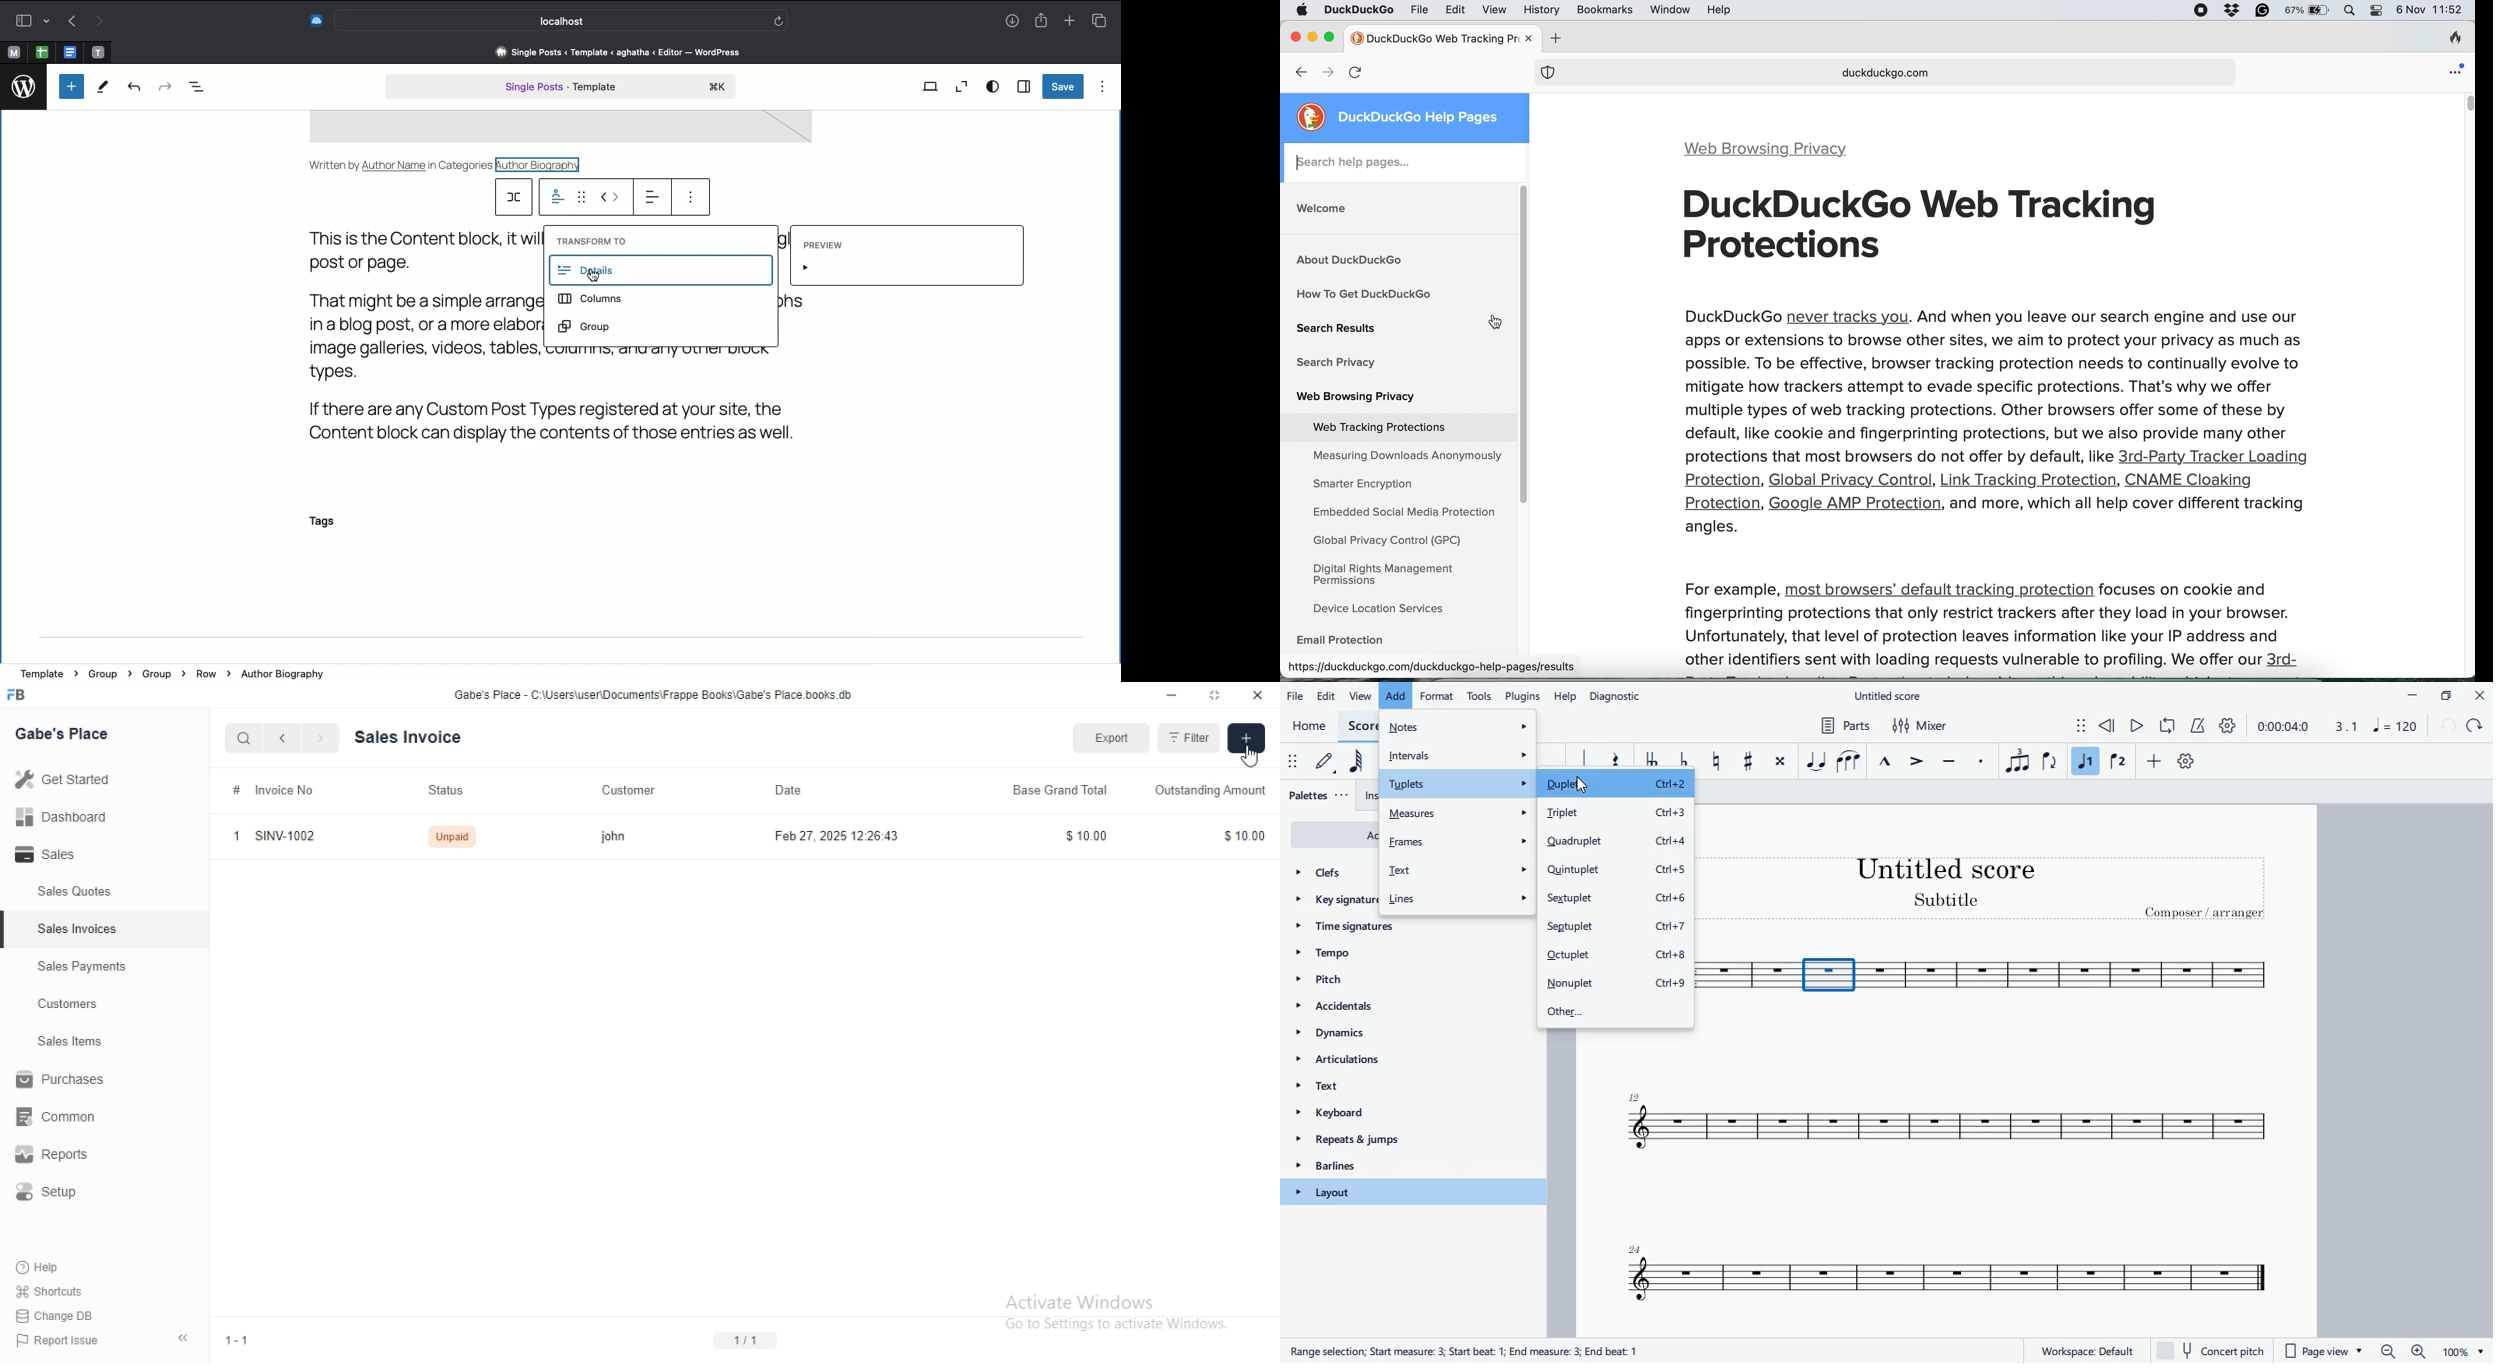  What do you see at coordinates (1396, 694) in the screenshot?
I see `selected action` at bounding box center [1396, 694].